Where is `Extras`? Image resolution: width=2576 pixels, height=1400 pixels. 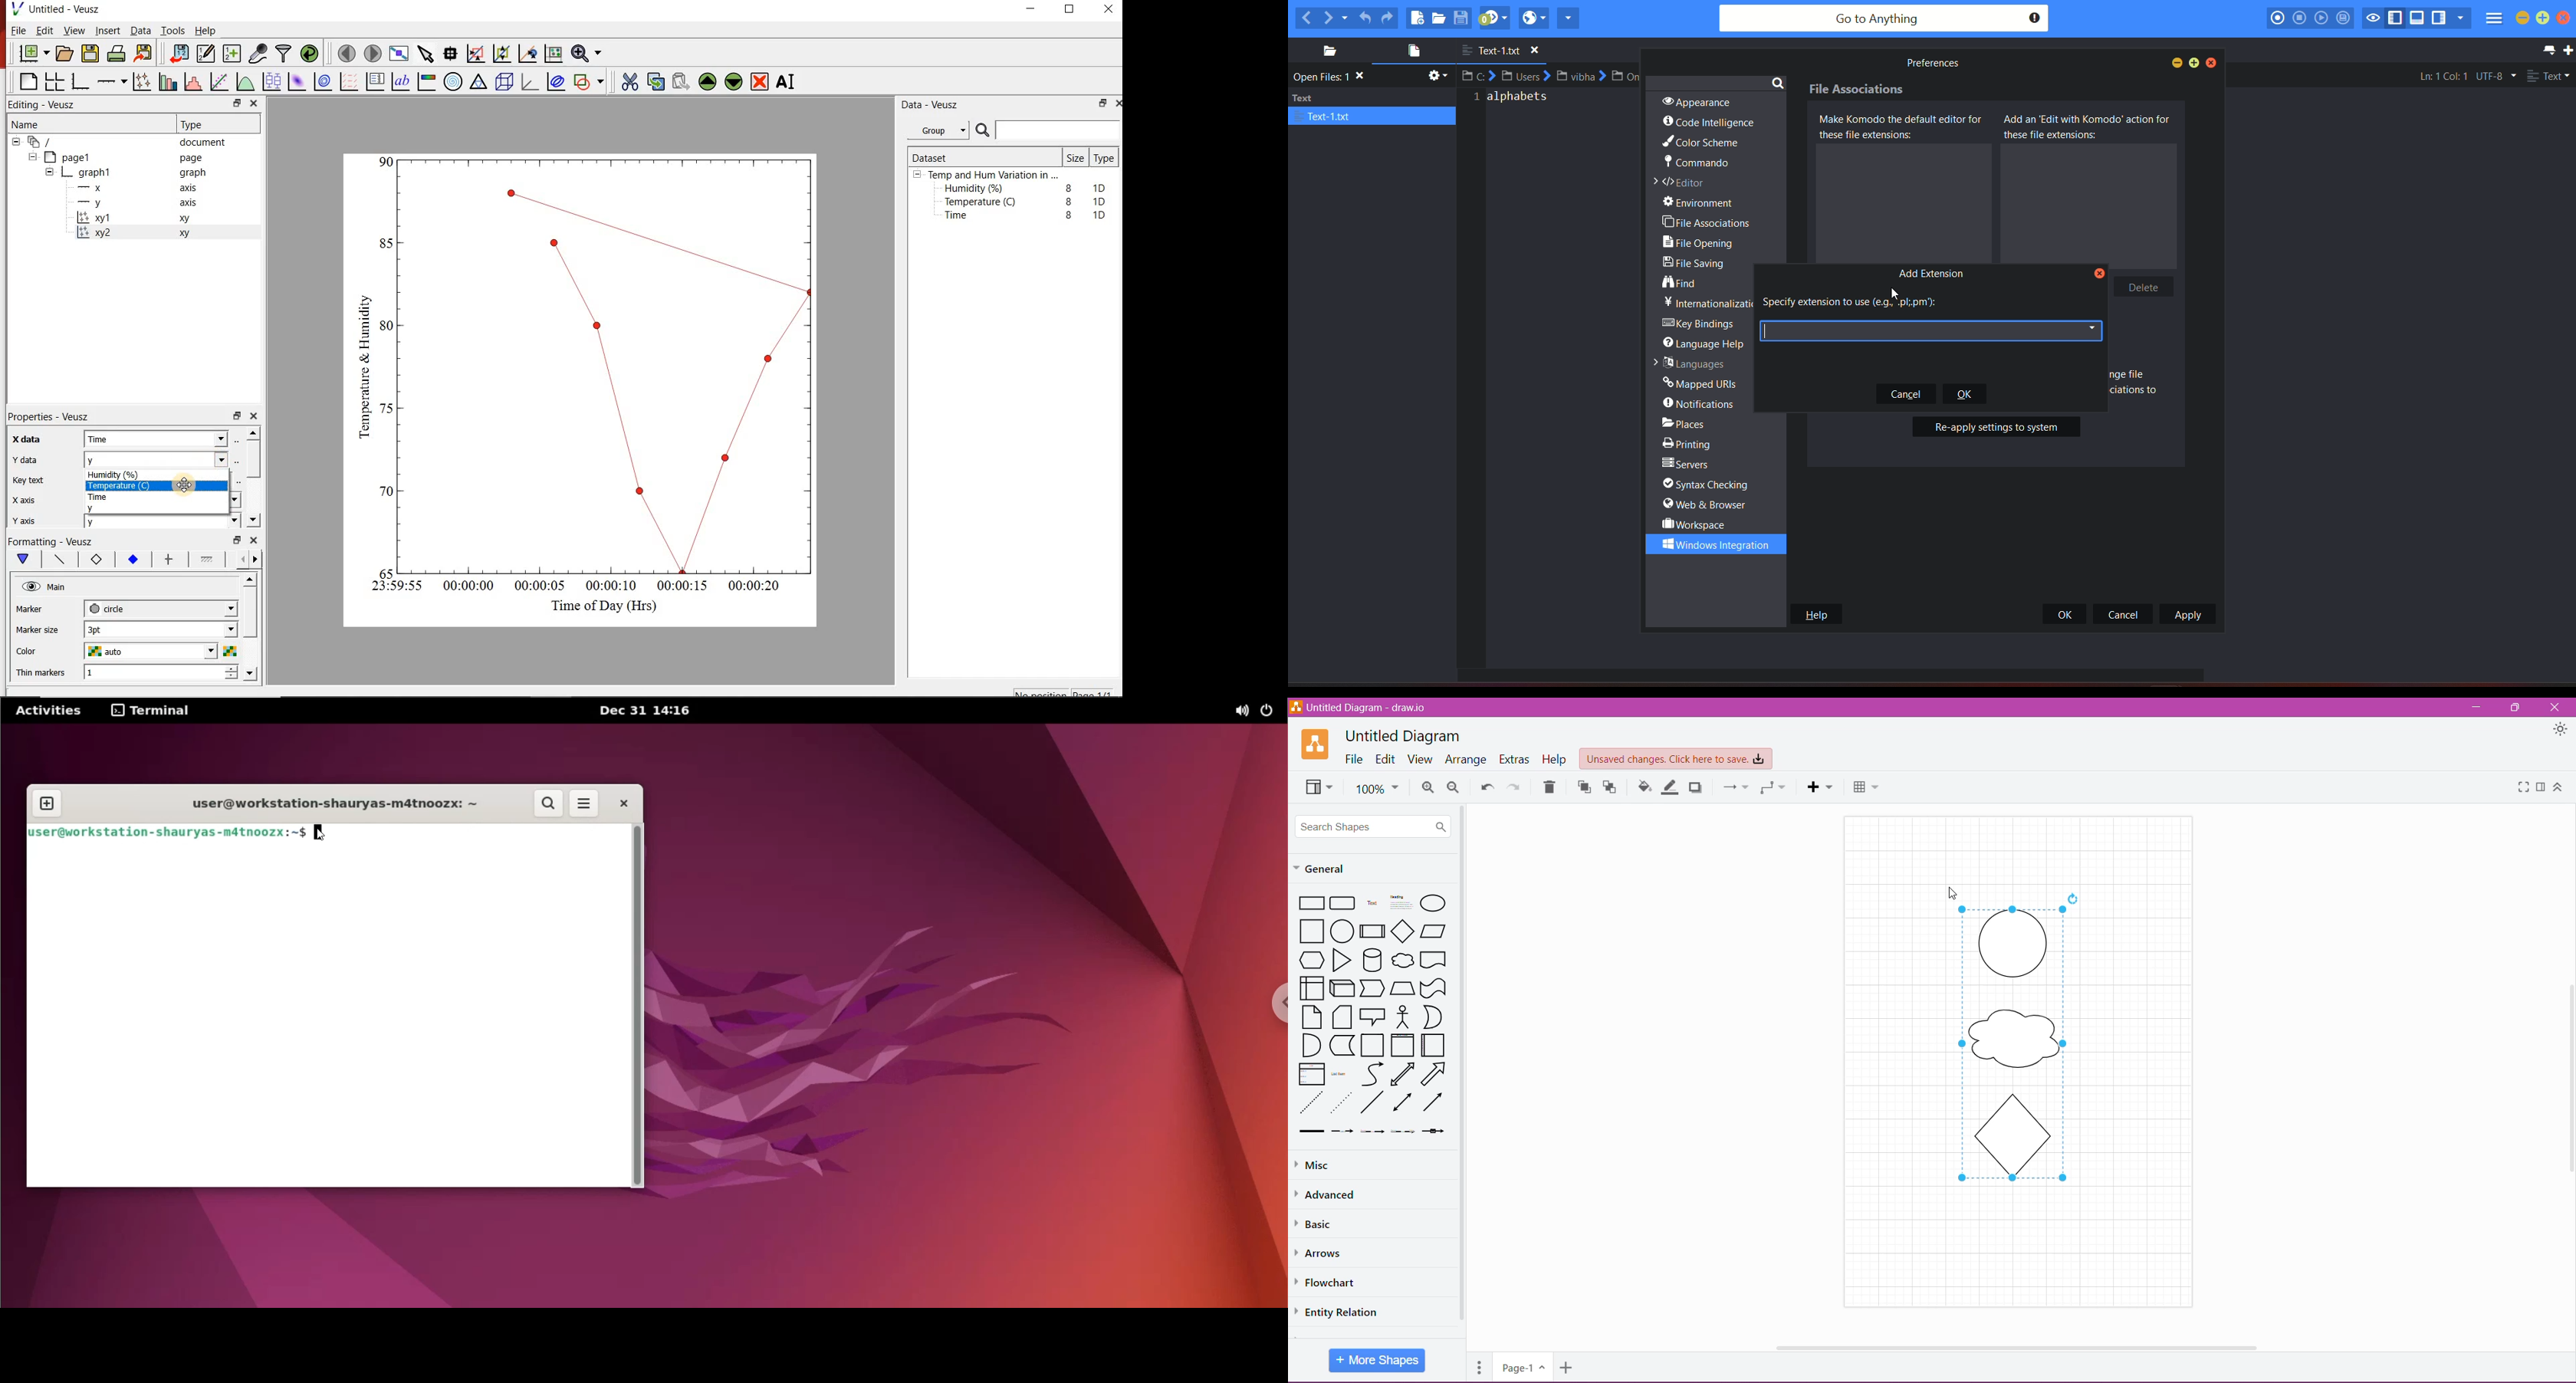
Extras is located at coordinates (1515, 759).